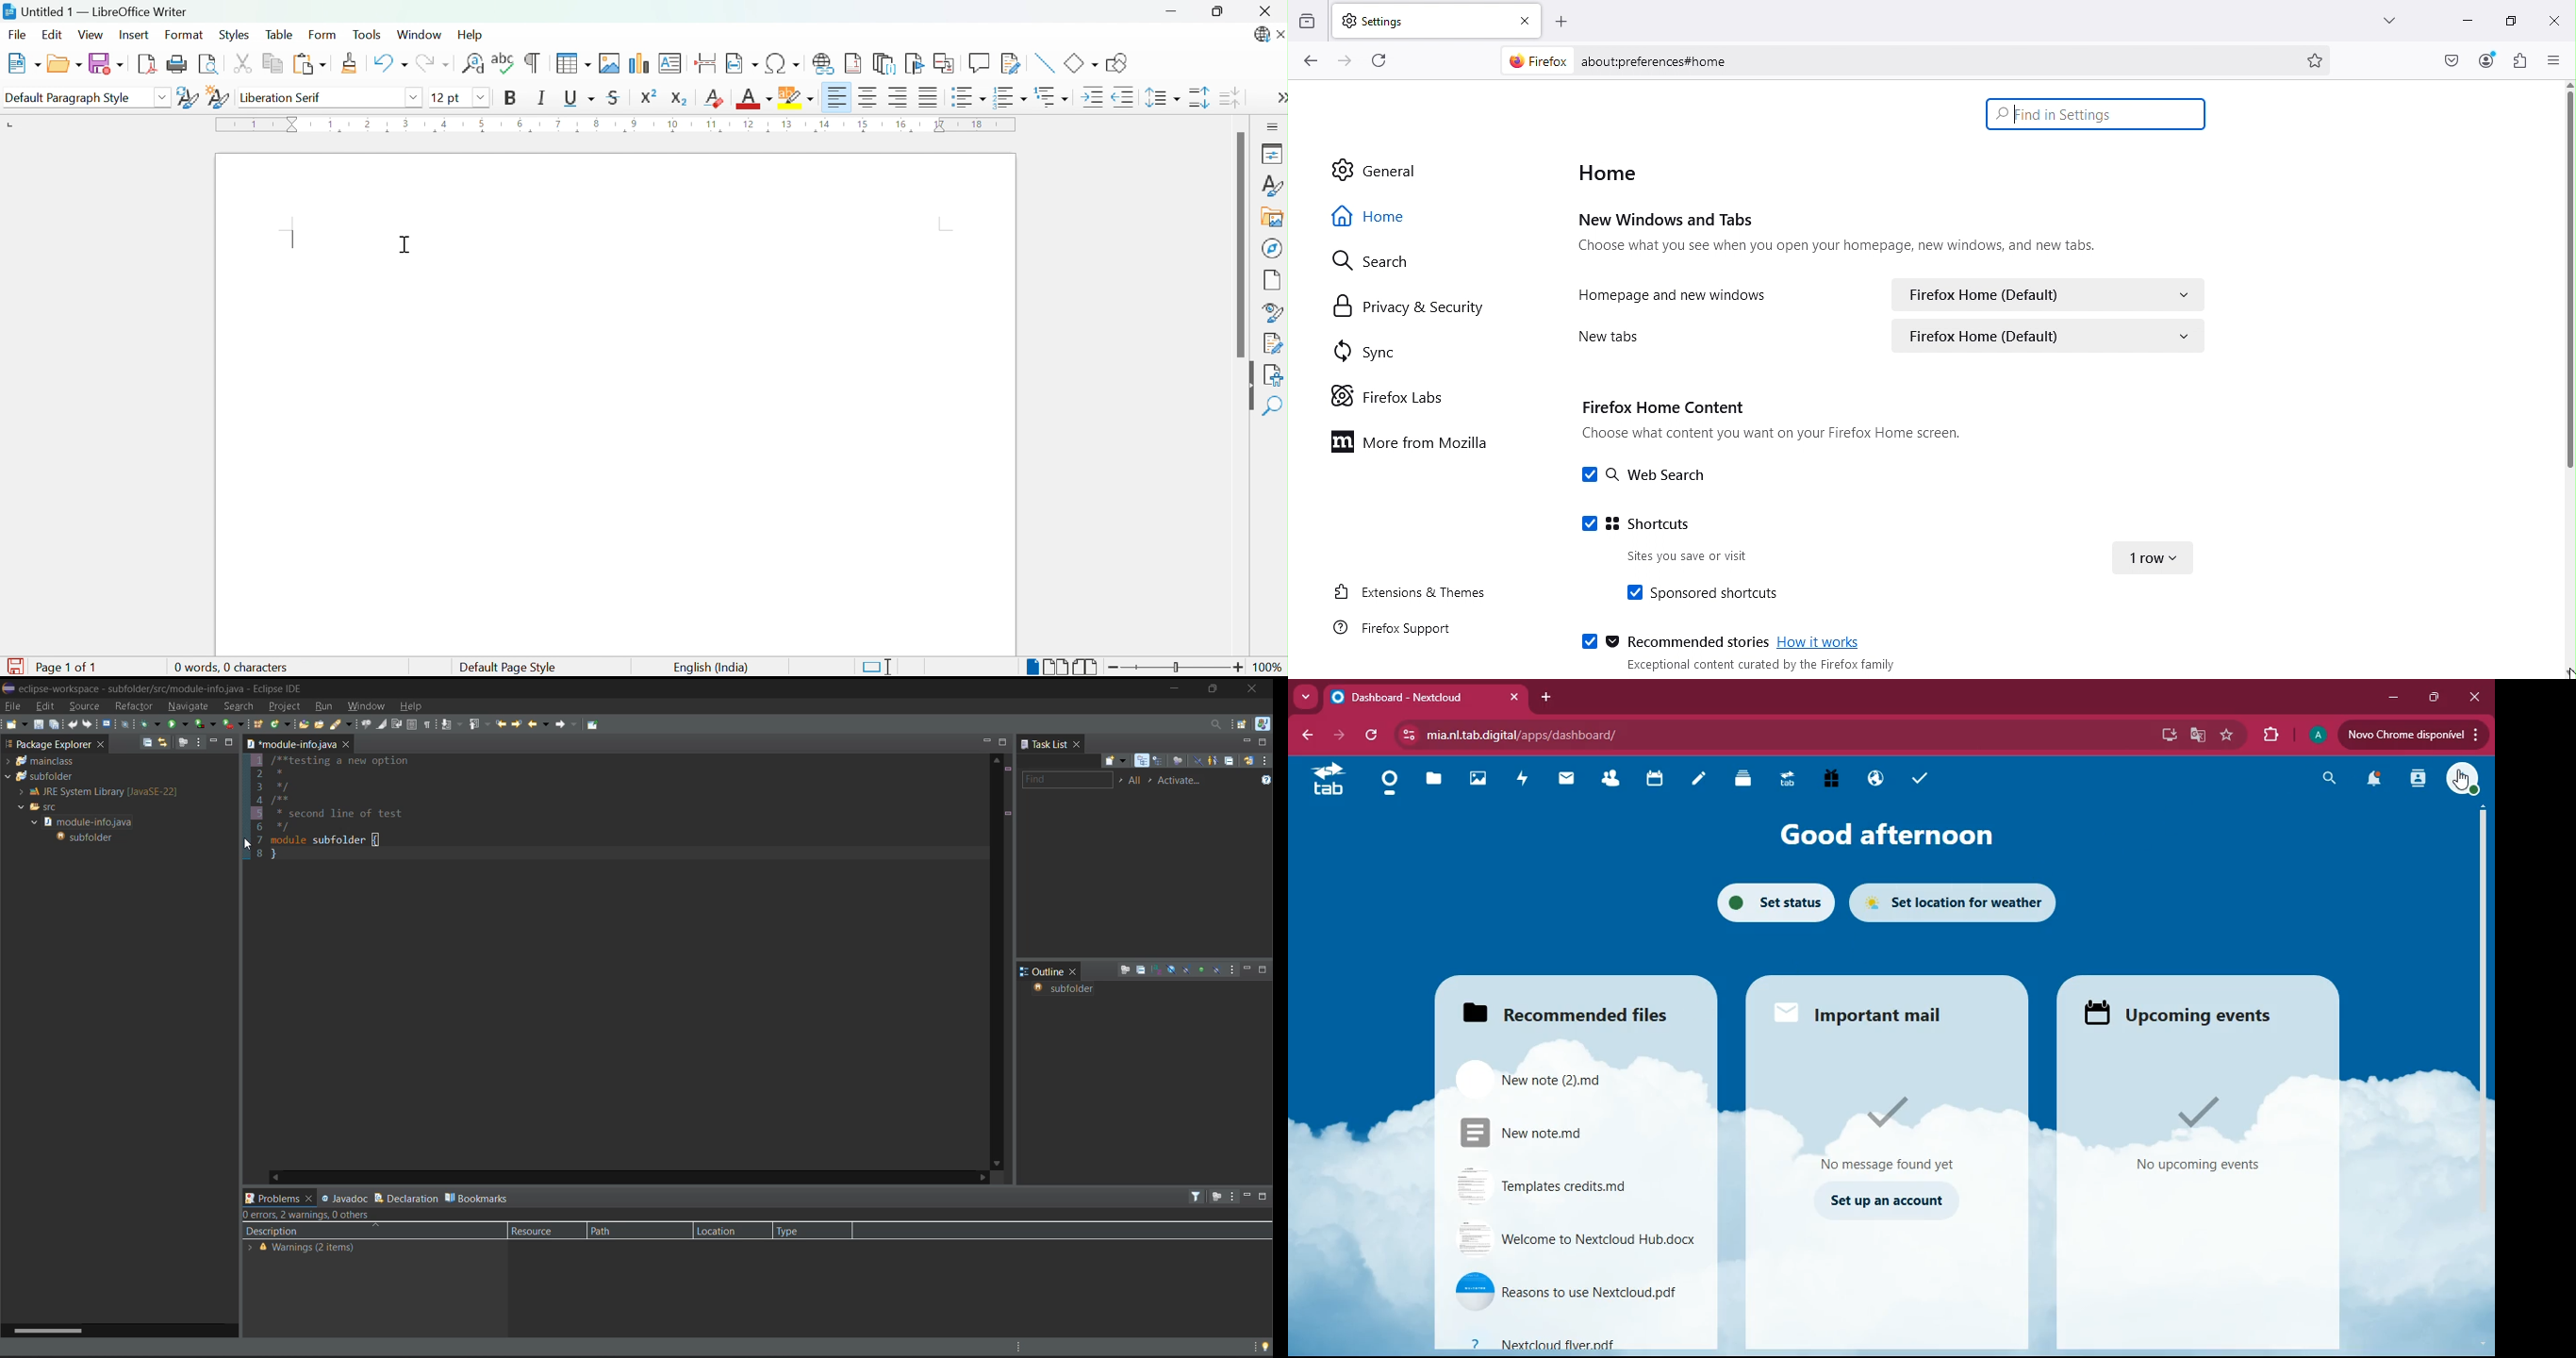 The image size is (2576, 1372). I want to click on scroll bar, so click(2486, 972).